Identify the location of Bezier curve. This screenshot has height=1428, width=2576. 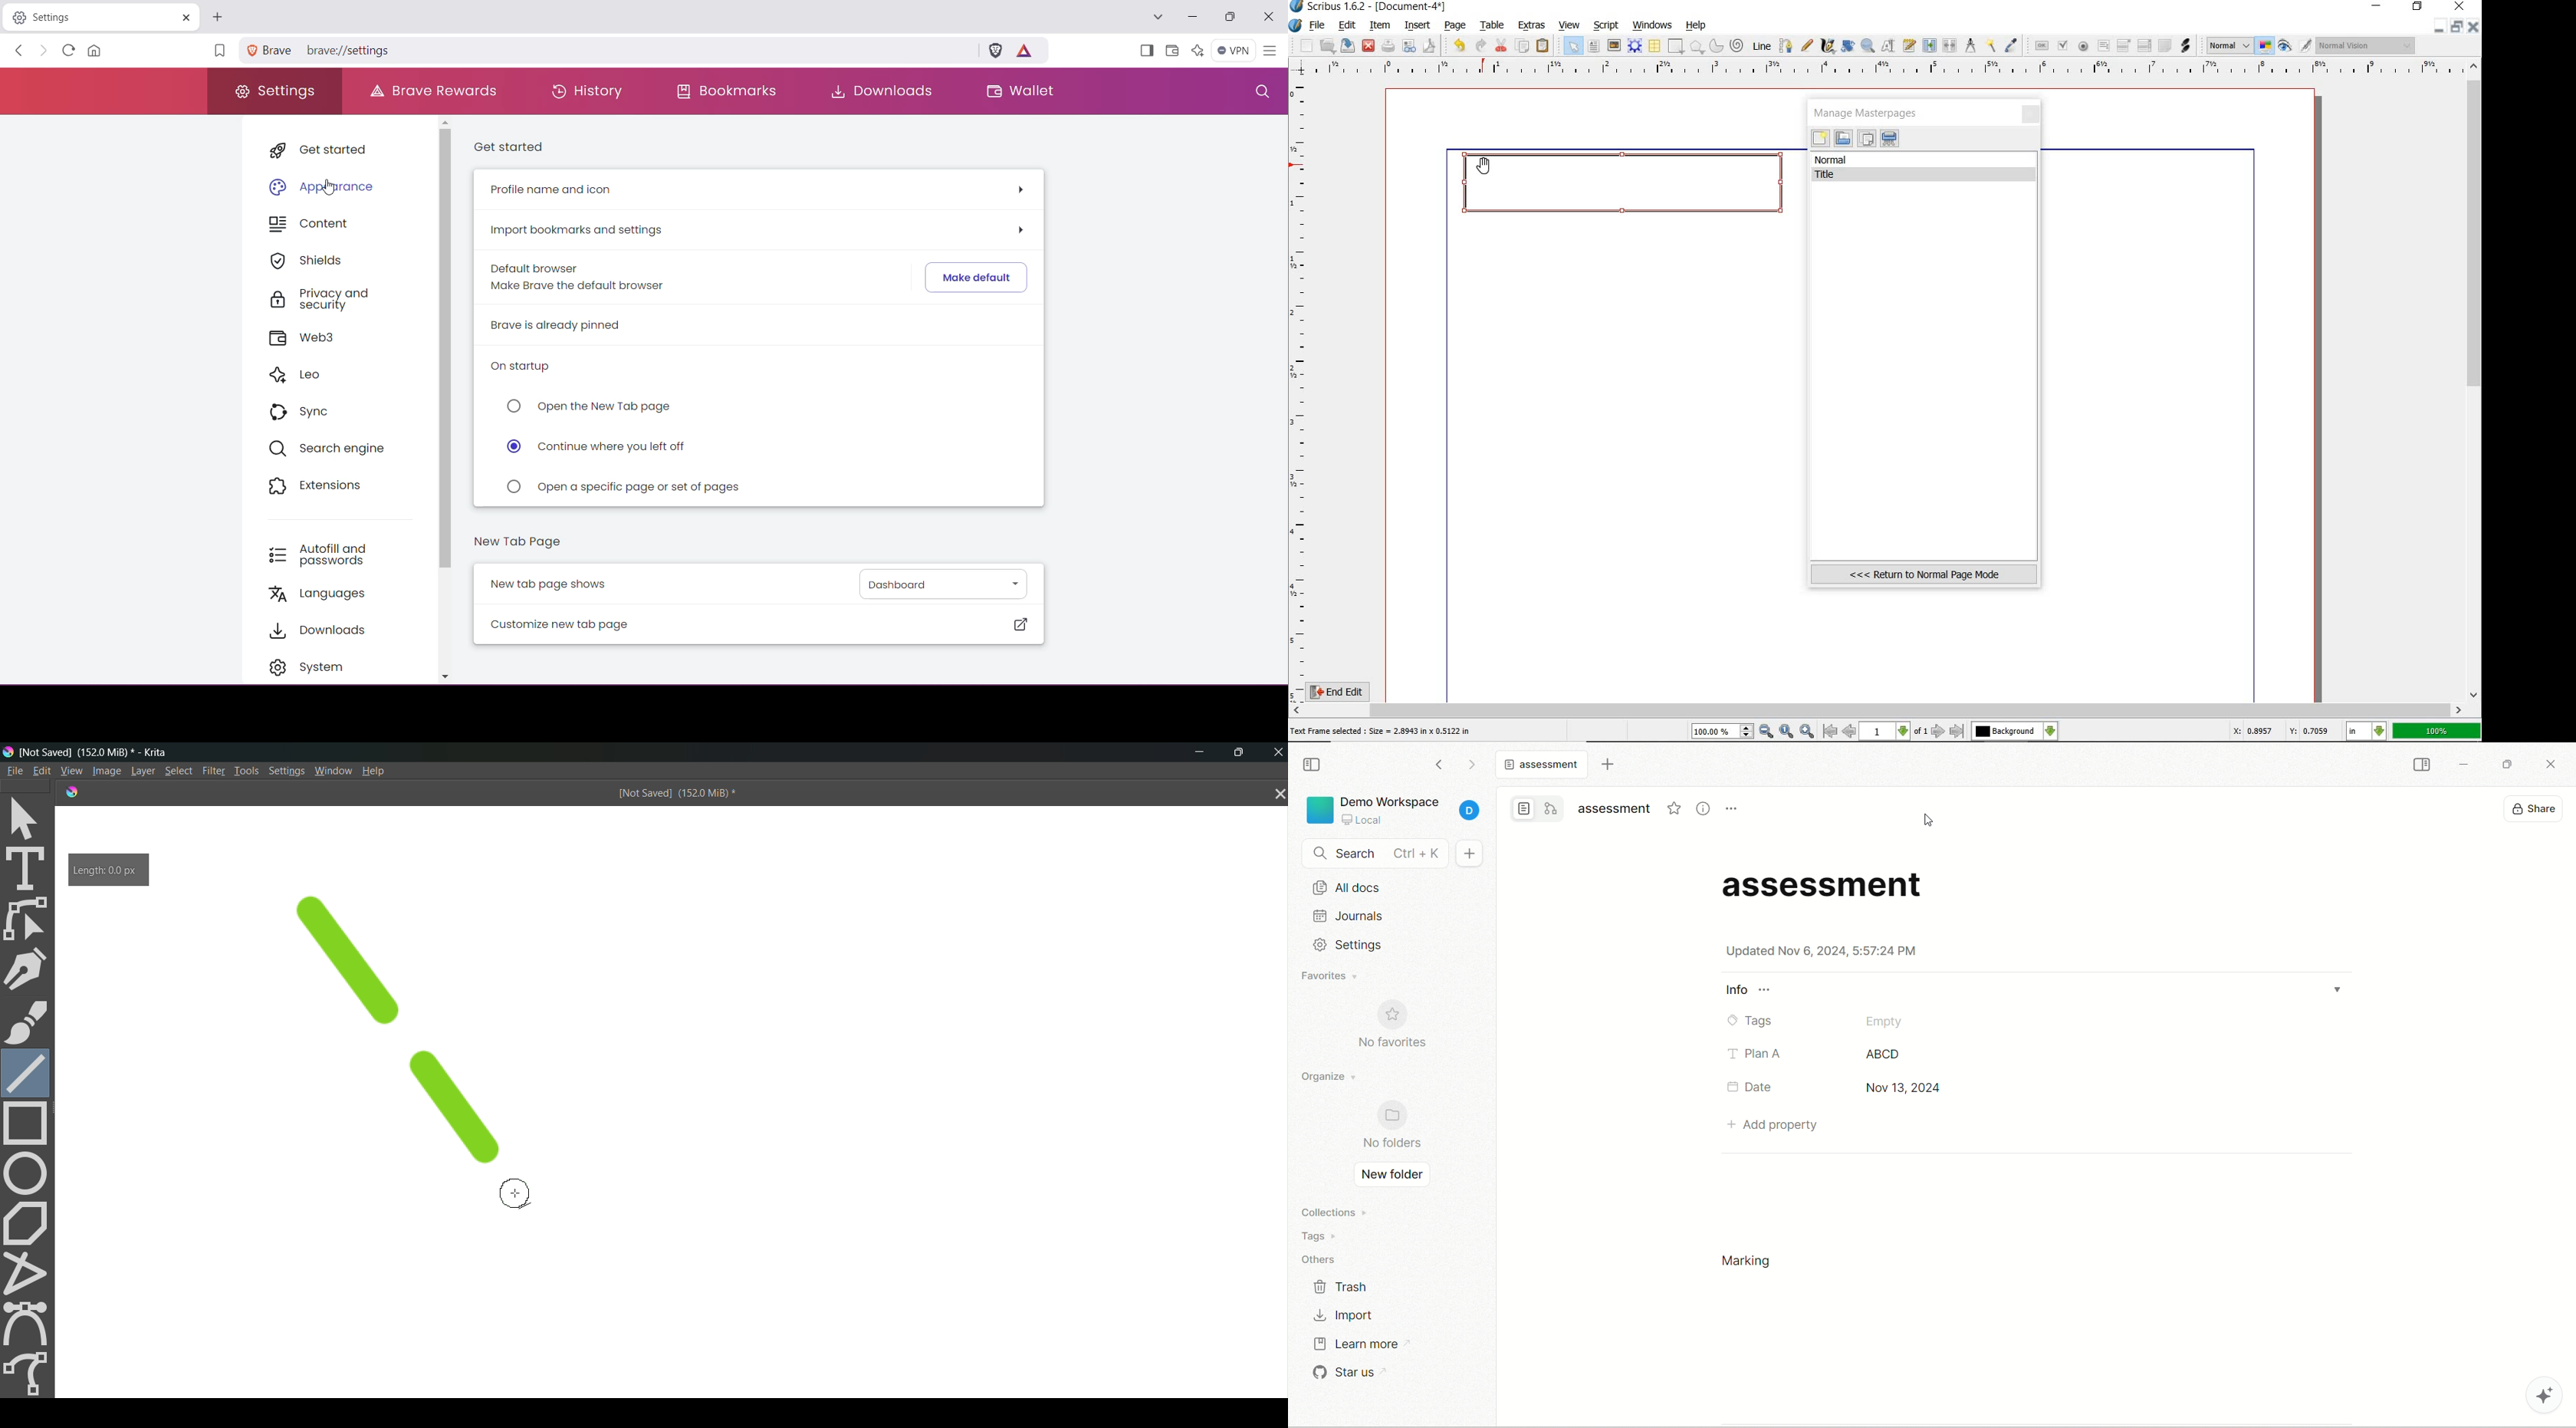
(1784, 46).